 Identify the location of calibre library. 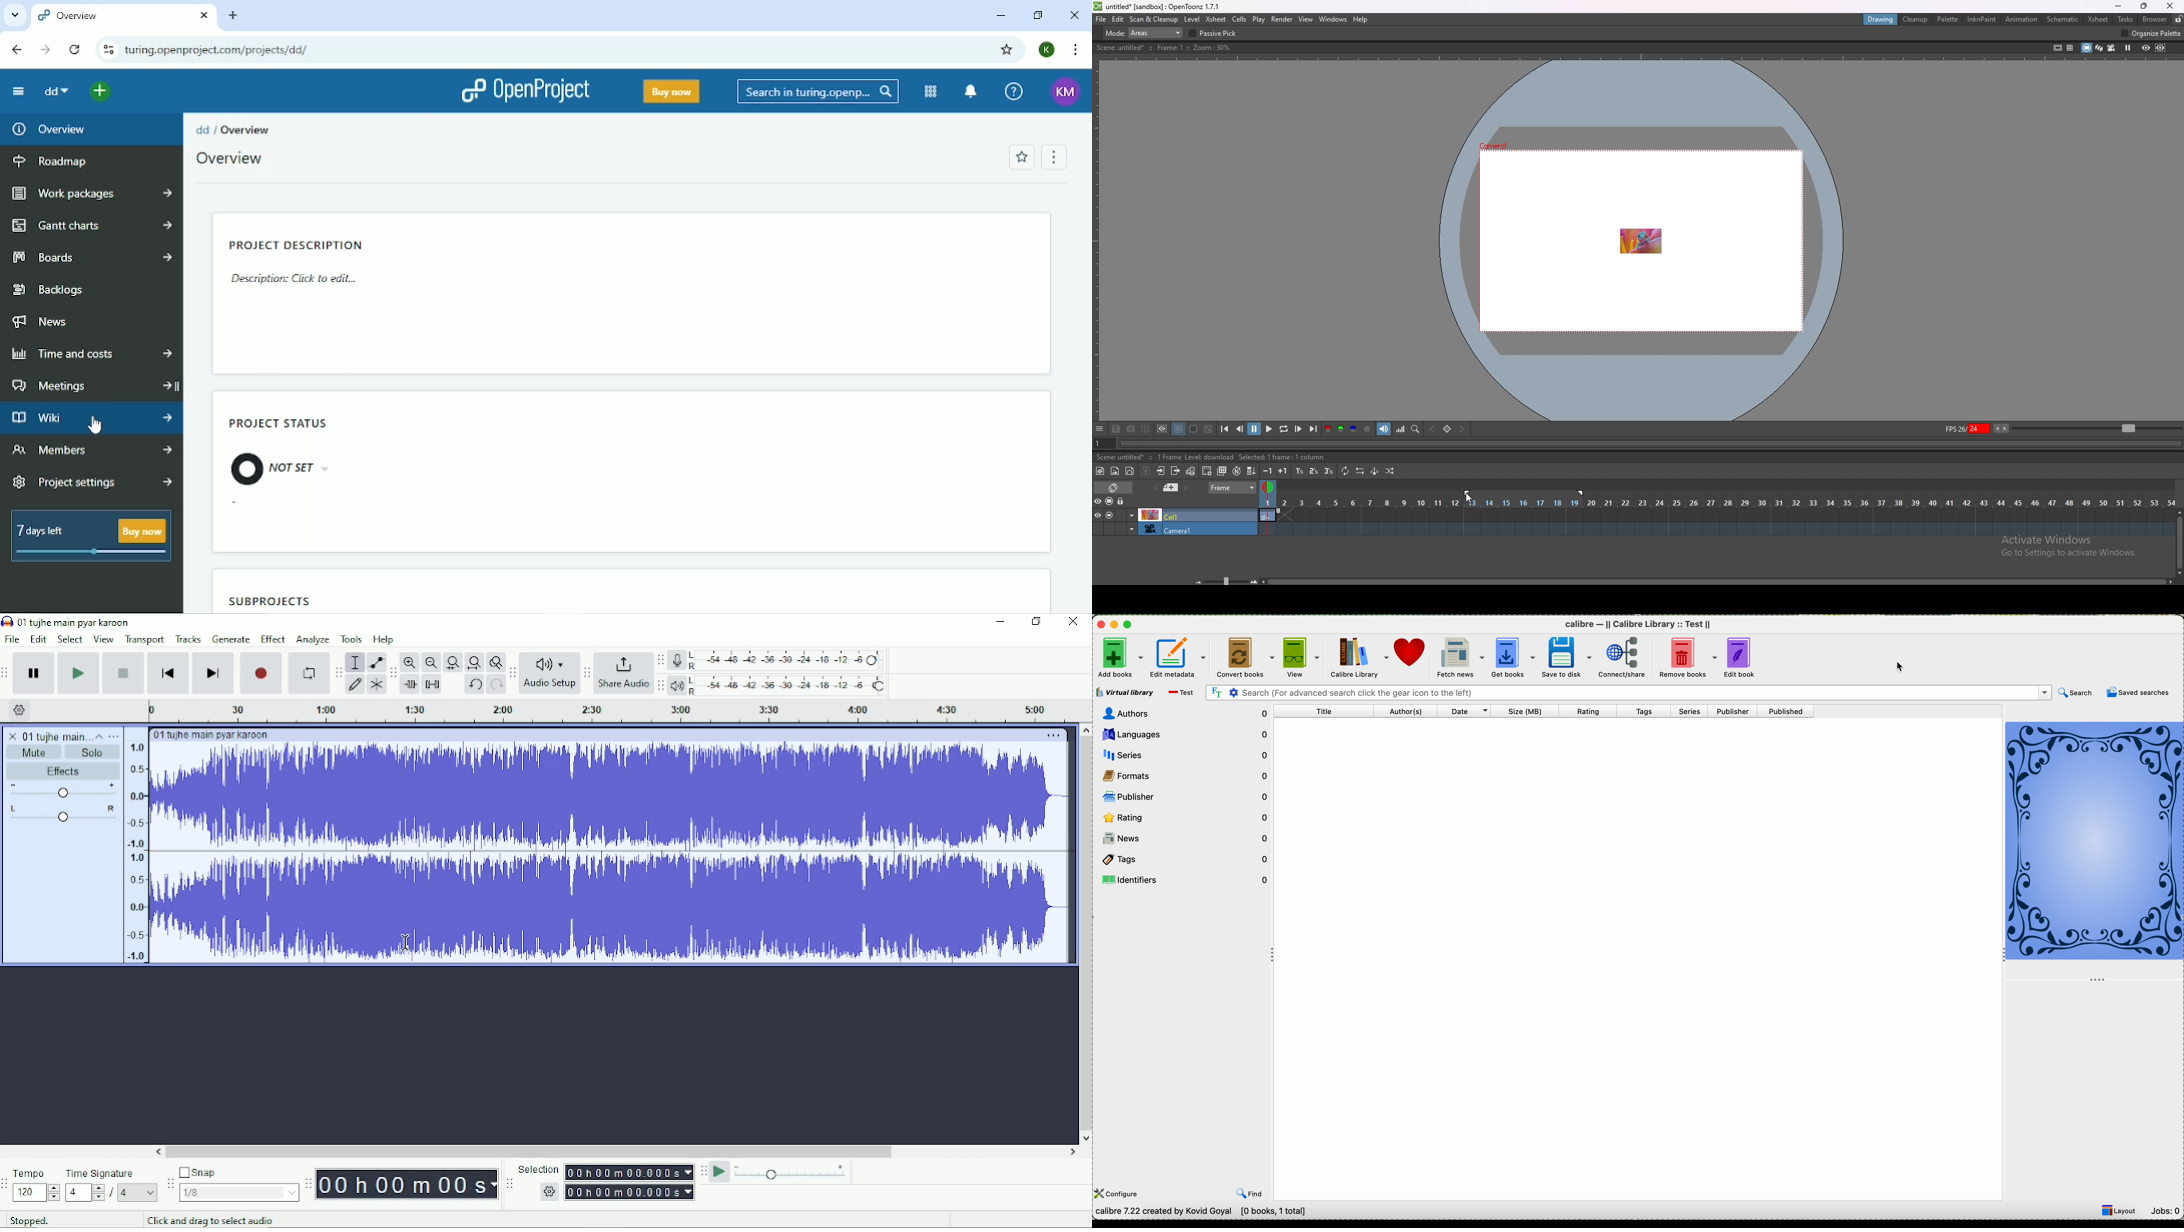
(1361, 658).